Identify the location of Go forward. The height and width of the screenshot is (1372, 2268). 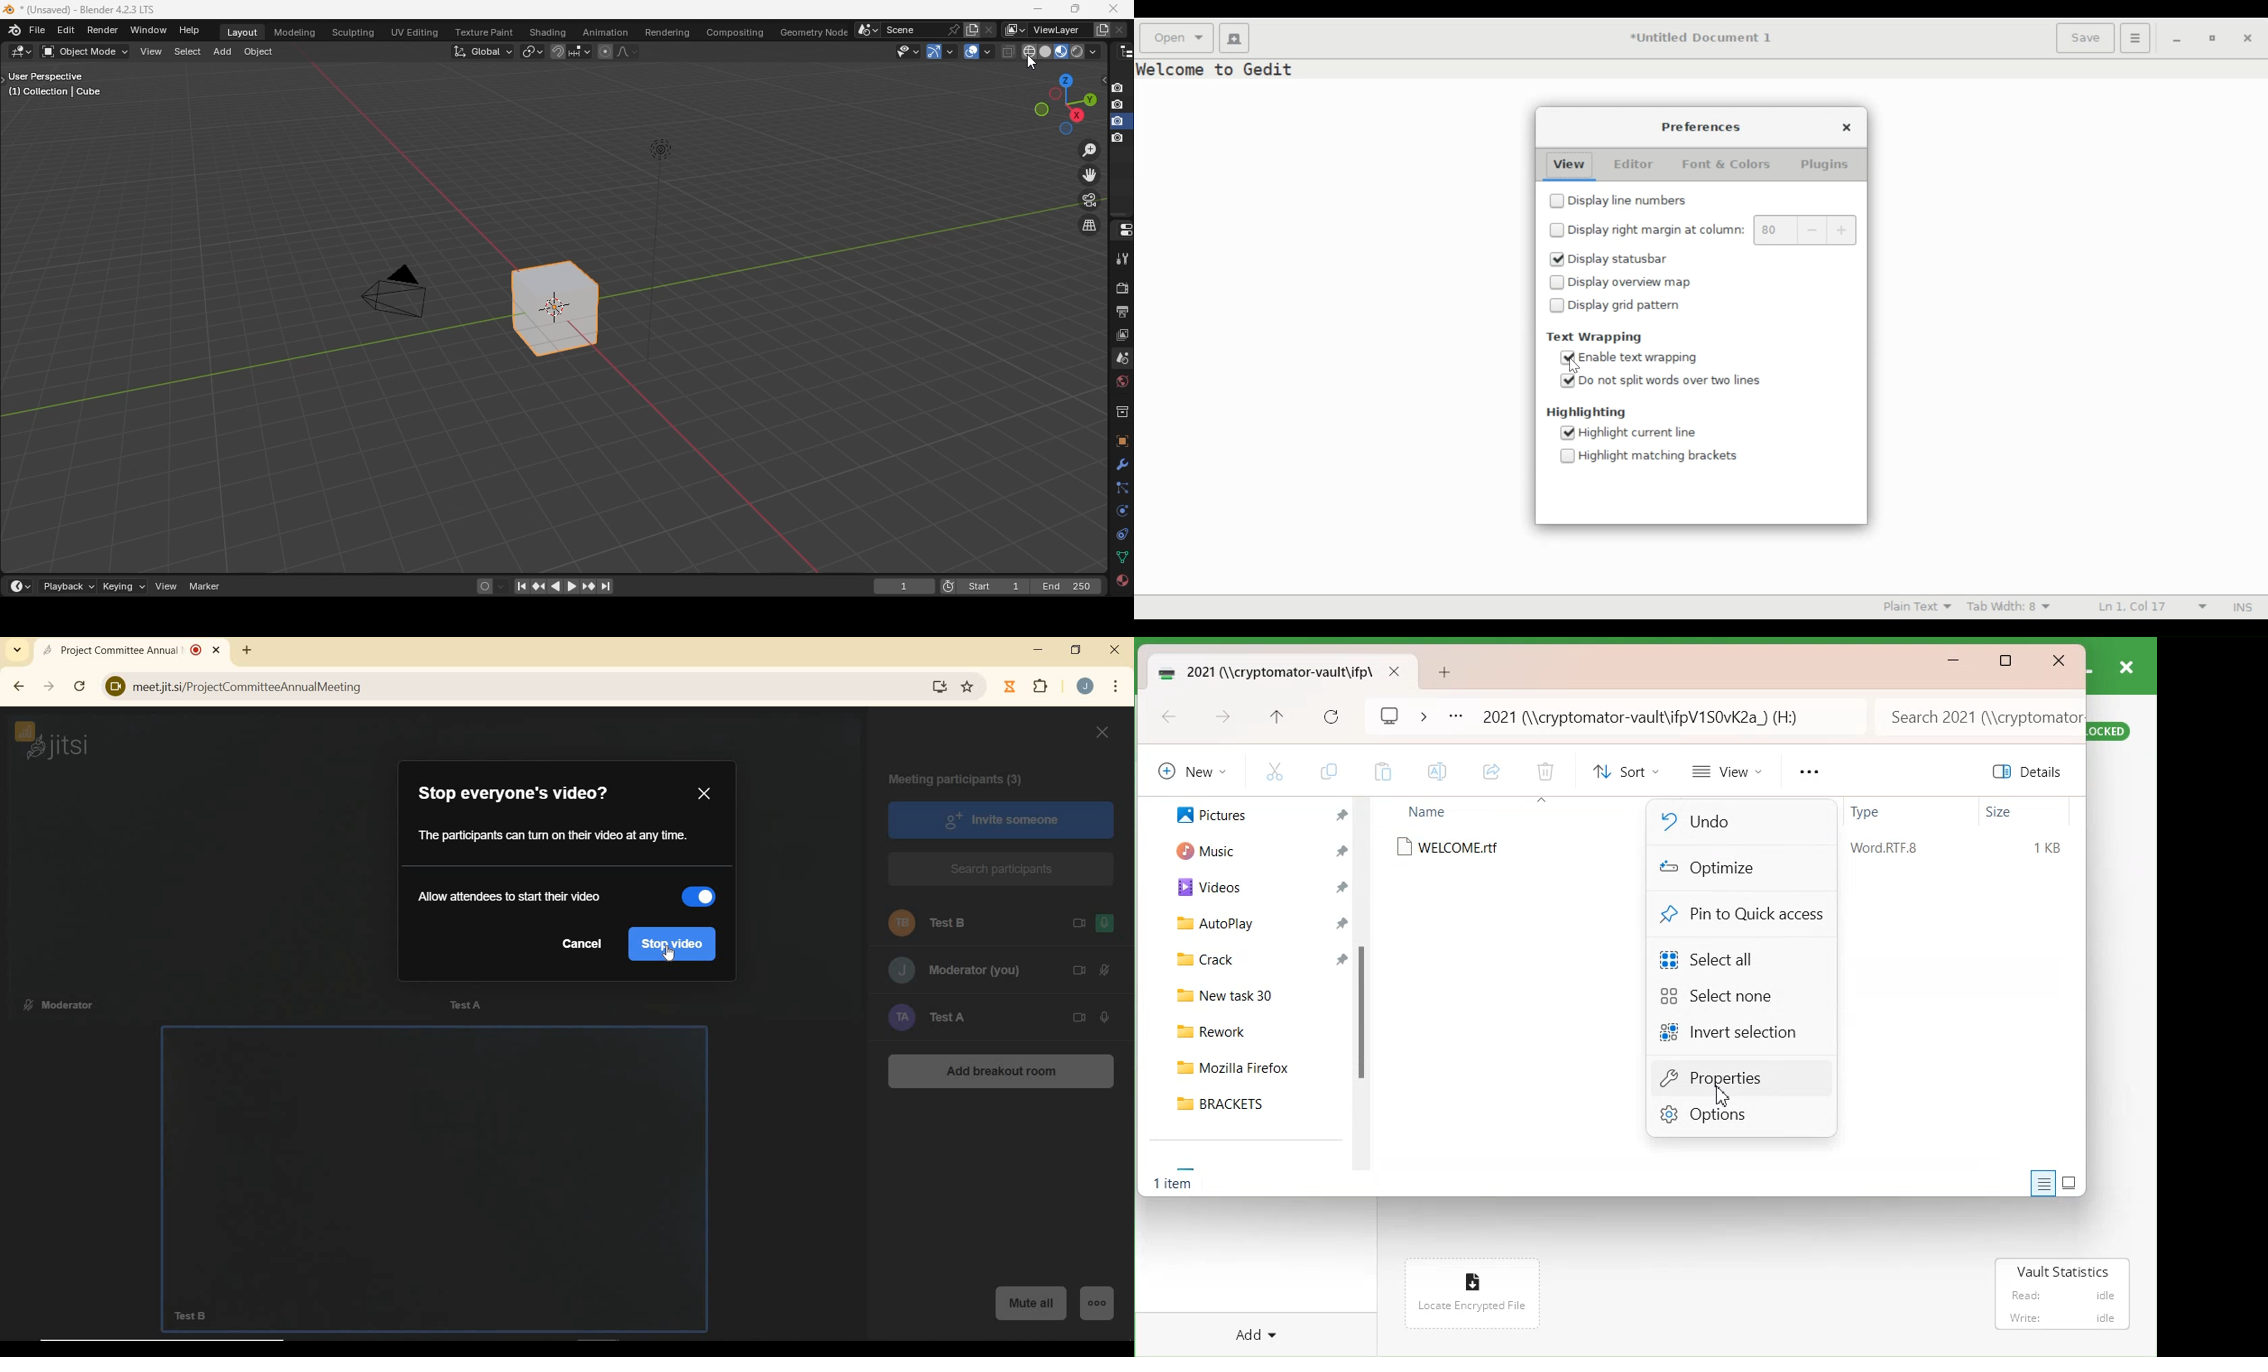
(1223, 718).